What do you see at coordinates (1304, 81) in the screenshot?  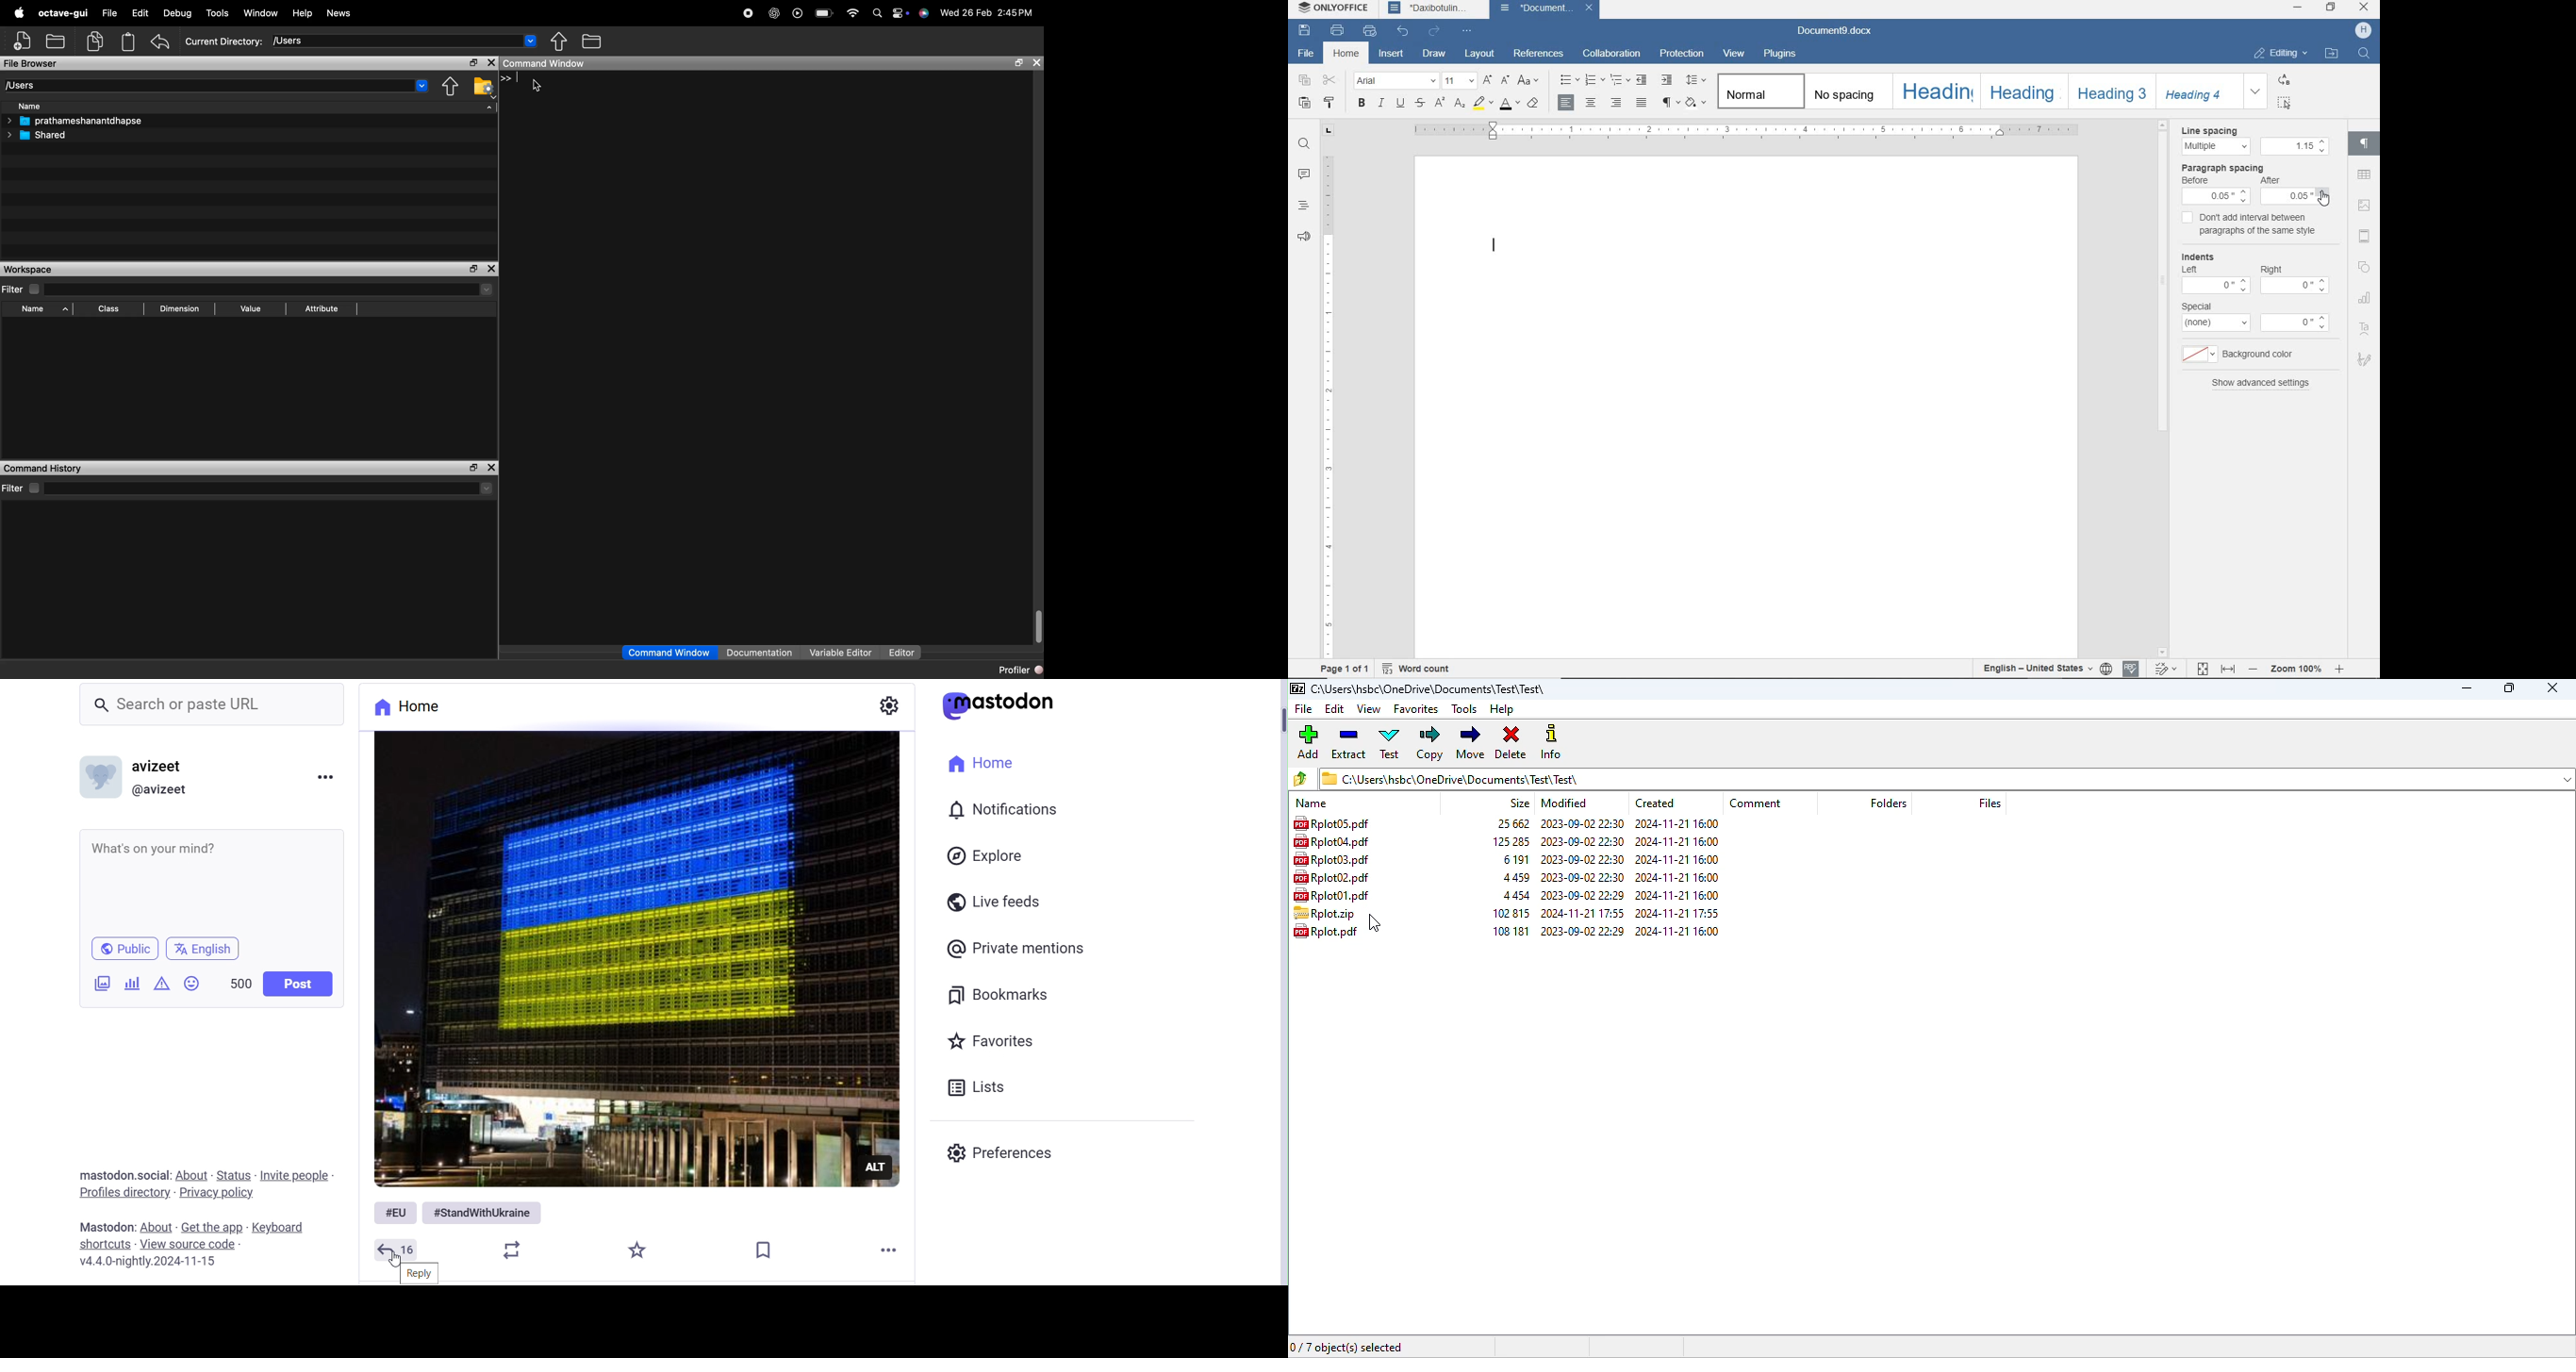 I see `copy` at bounding box center [1304, 81].